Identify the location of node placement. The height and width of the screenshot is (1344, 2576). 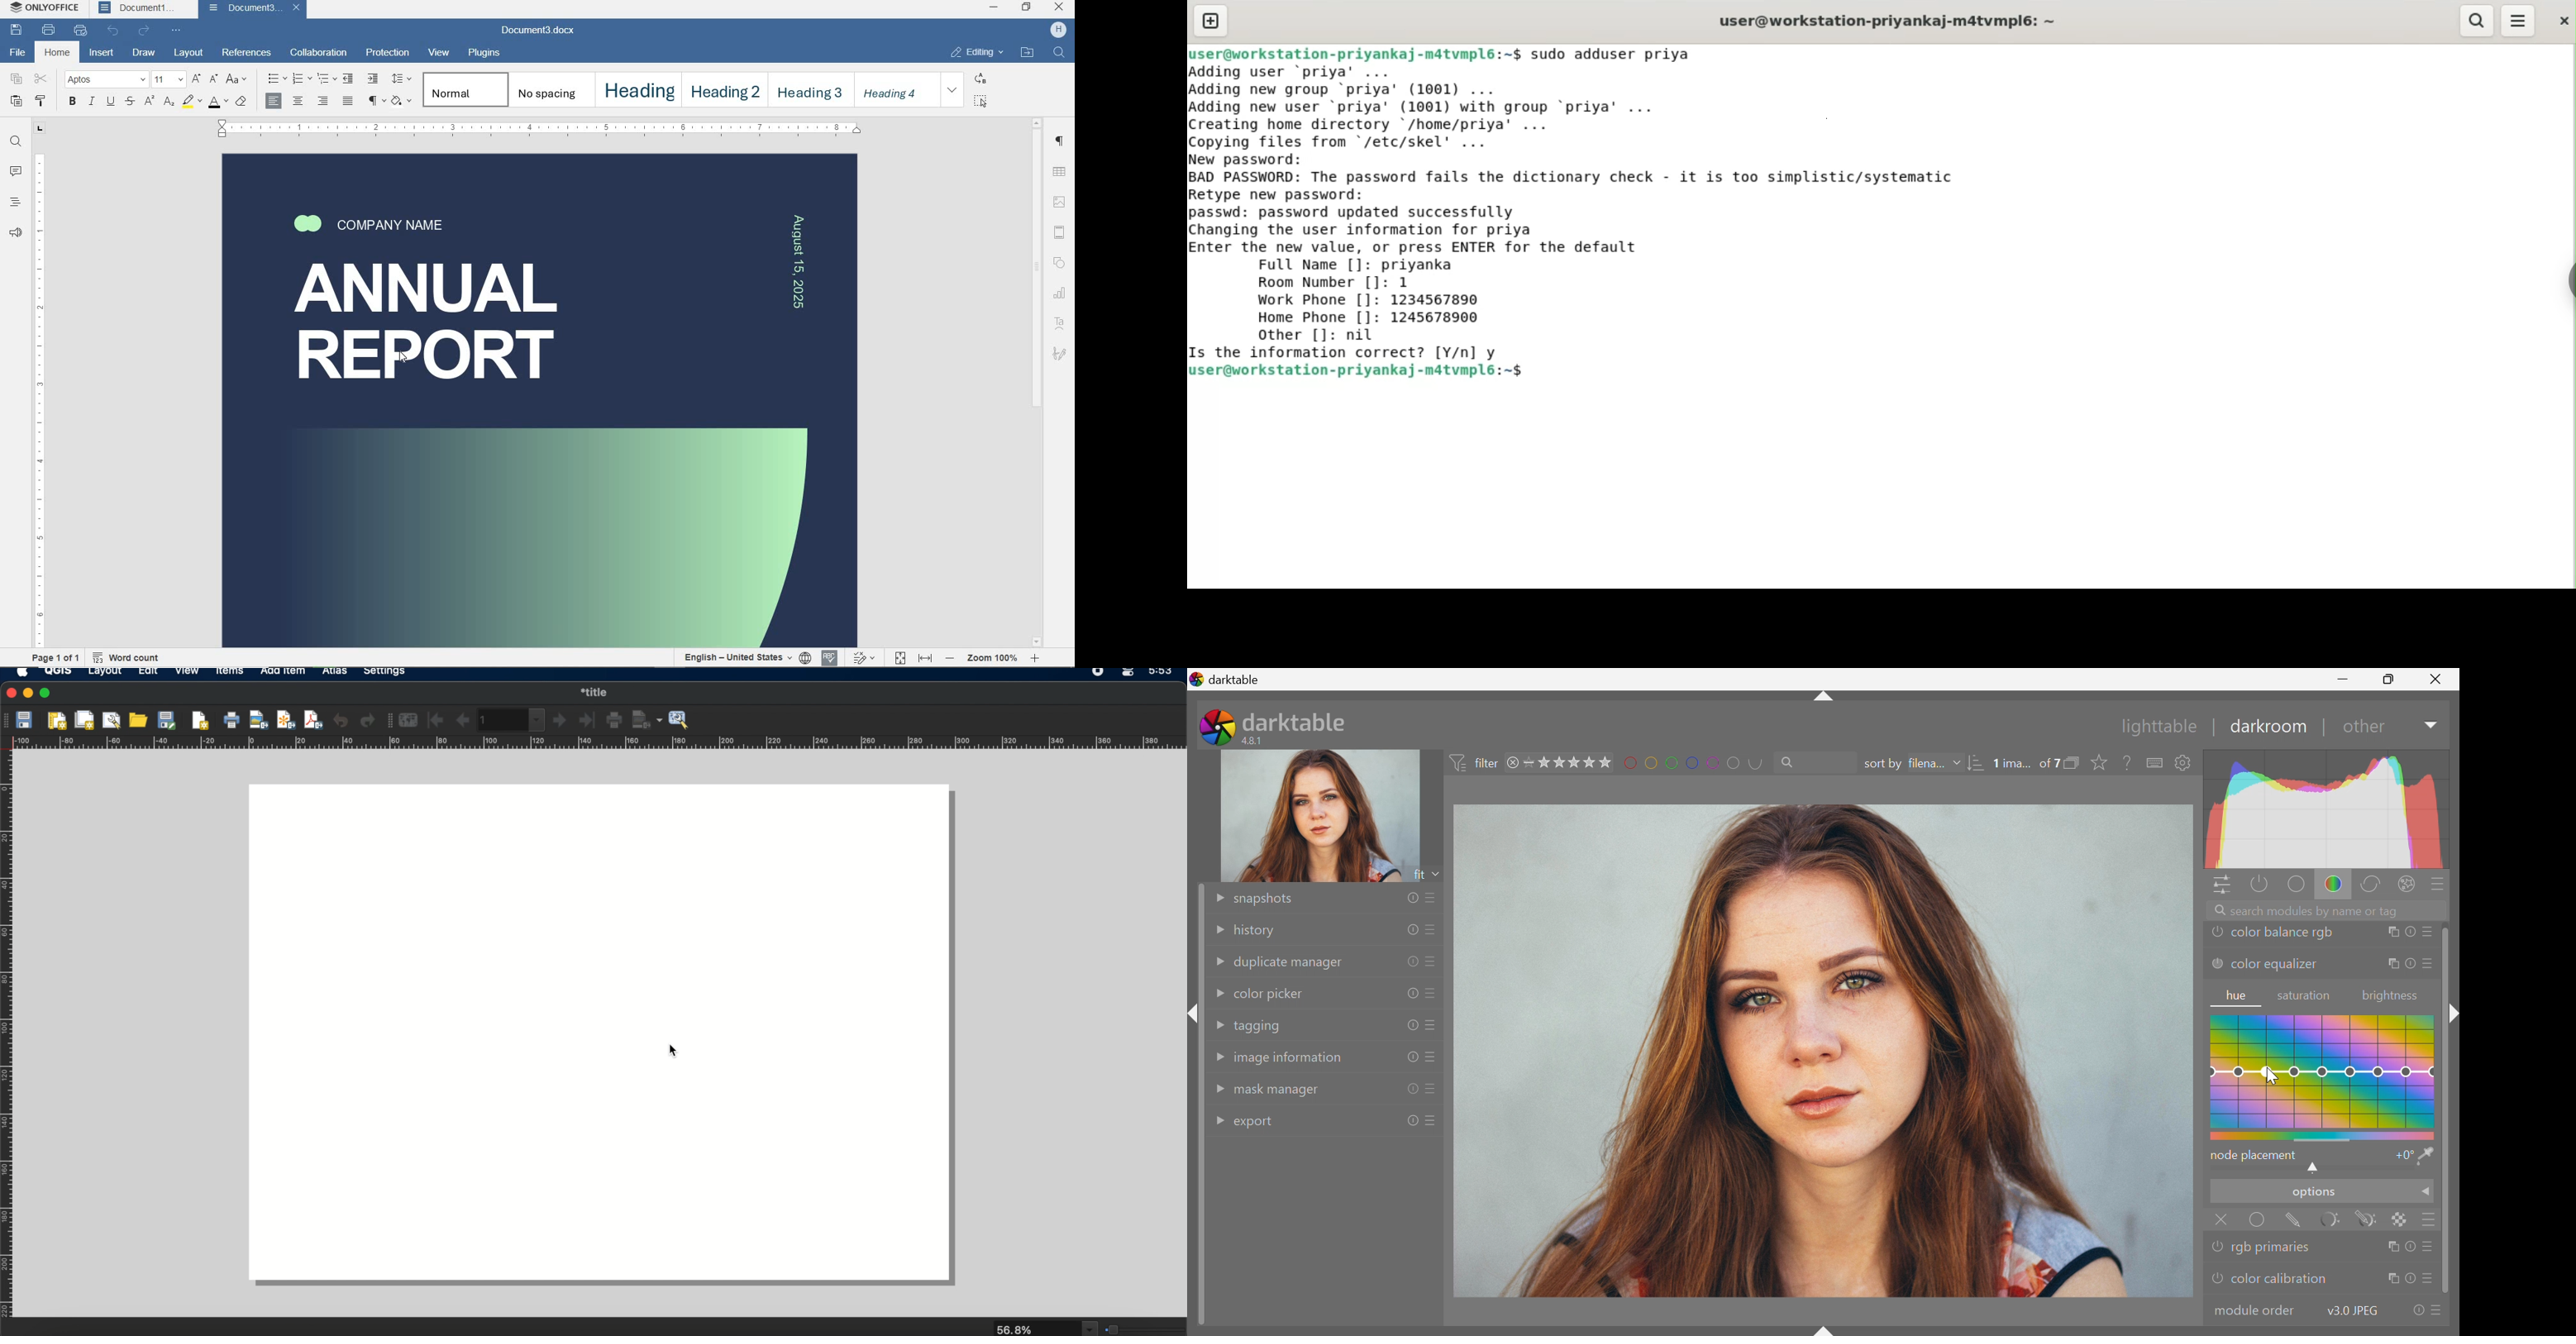
(2255, 1155).